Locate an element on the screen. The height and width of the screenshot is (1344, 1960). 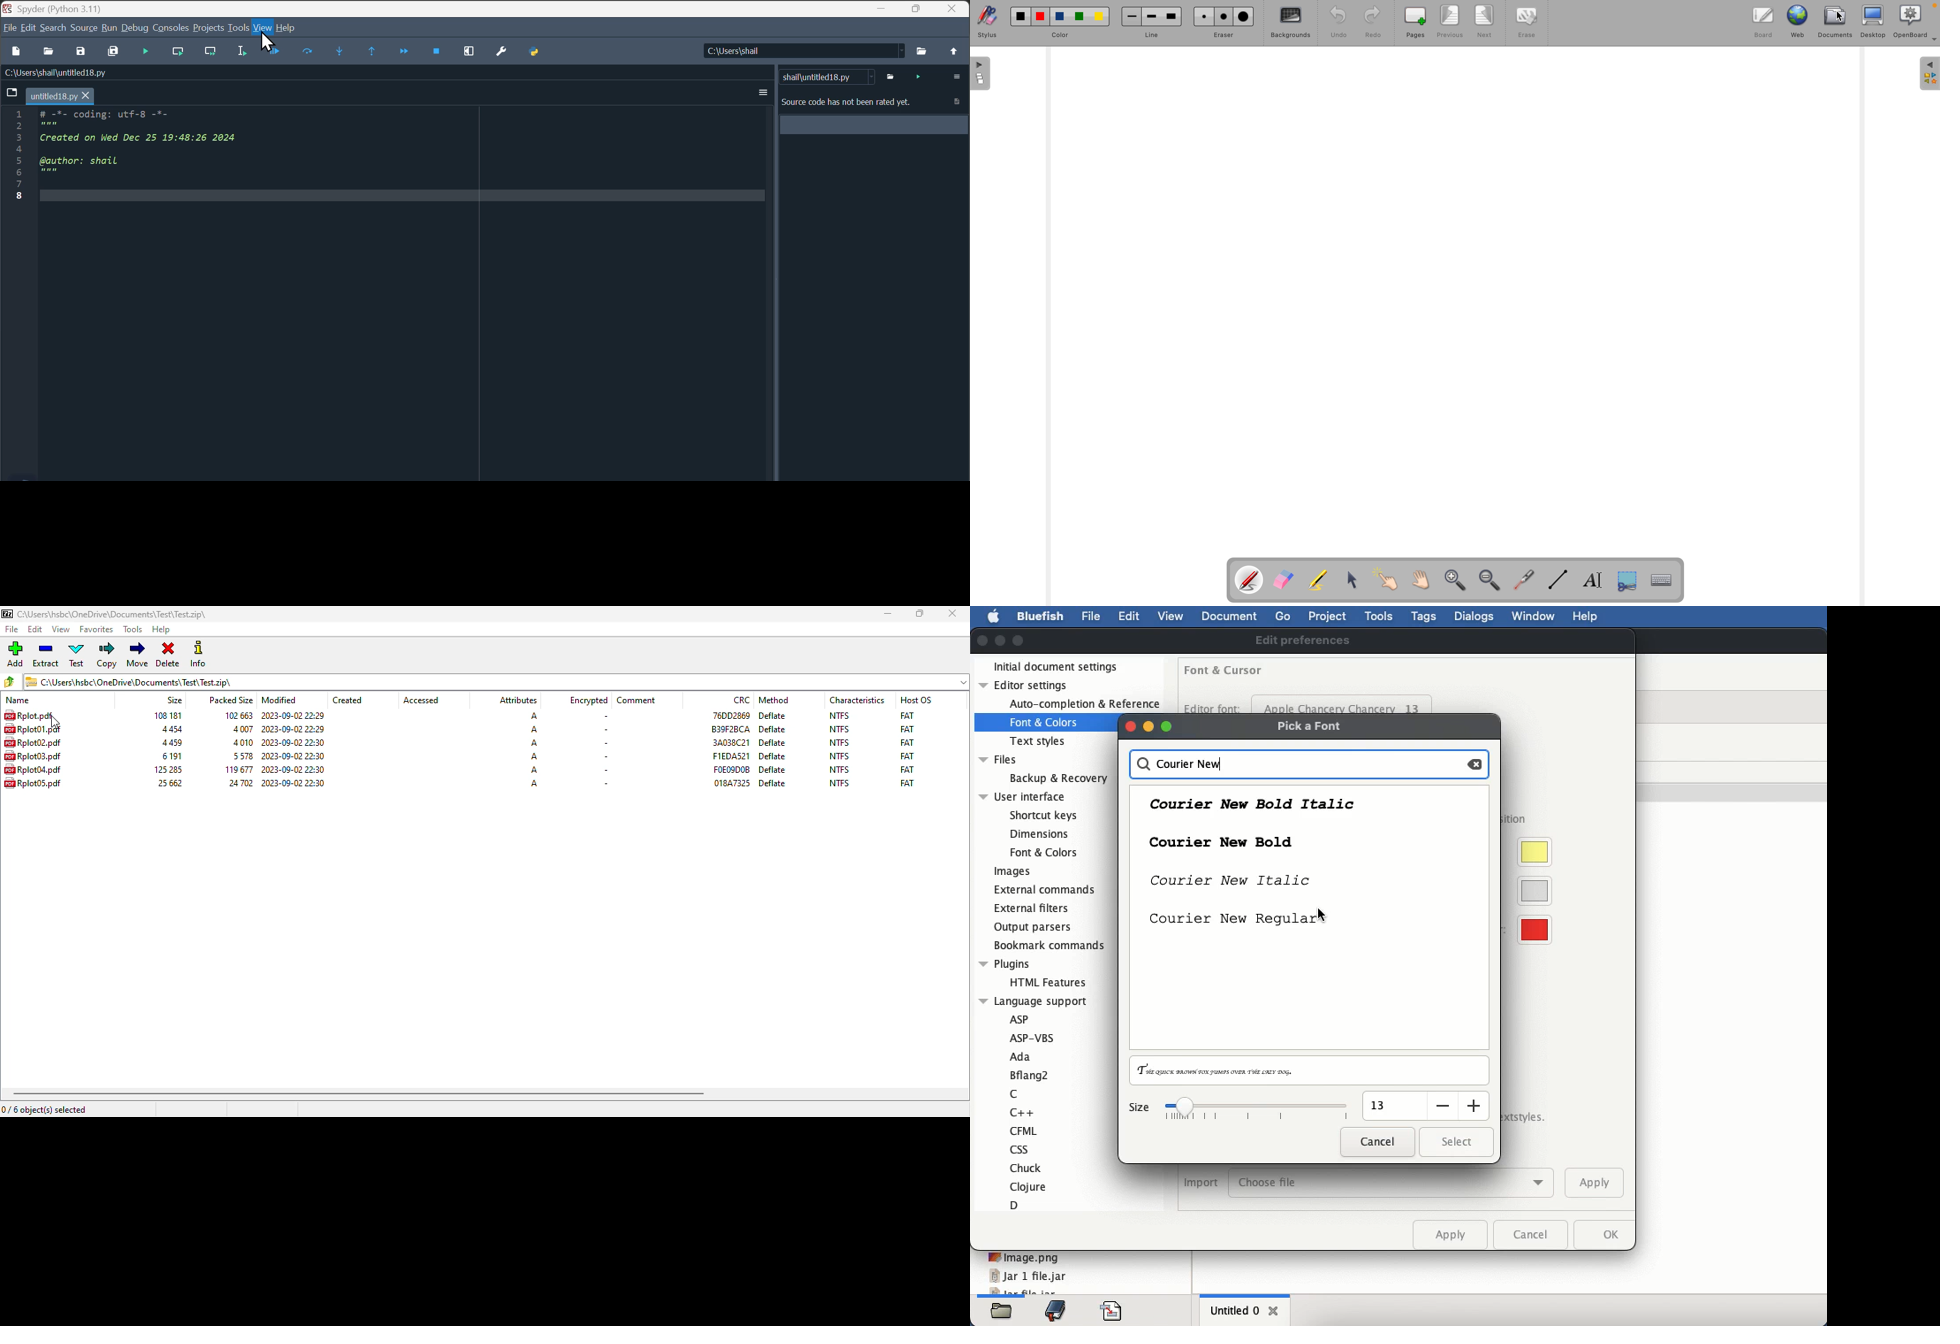
View is located at coordinates (263, 30).